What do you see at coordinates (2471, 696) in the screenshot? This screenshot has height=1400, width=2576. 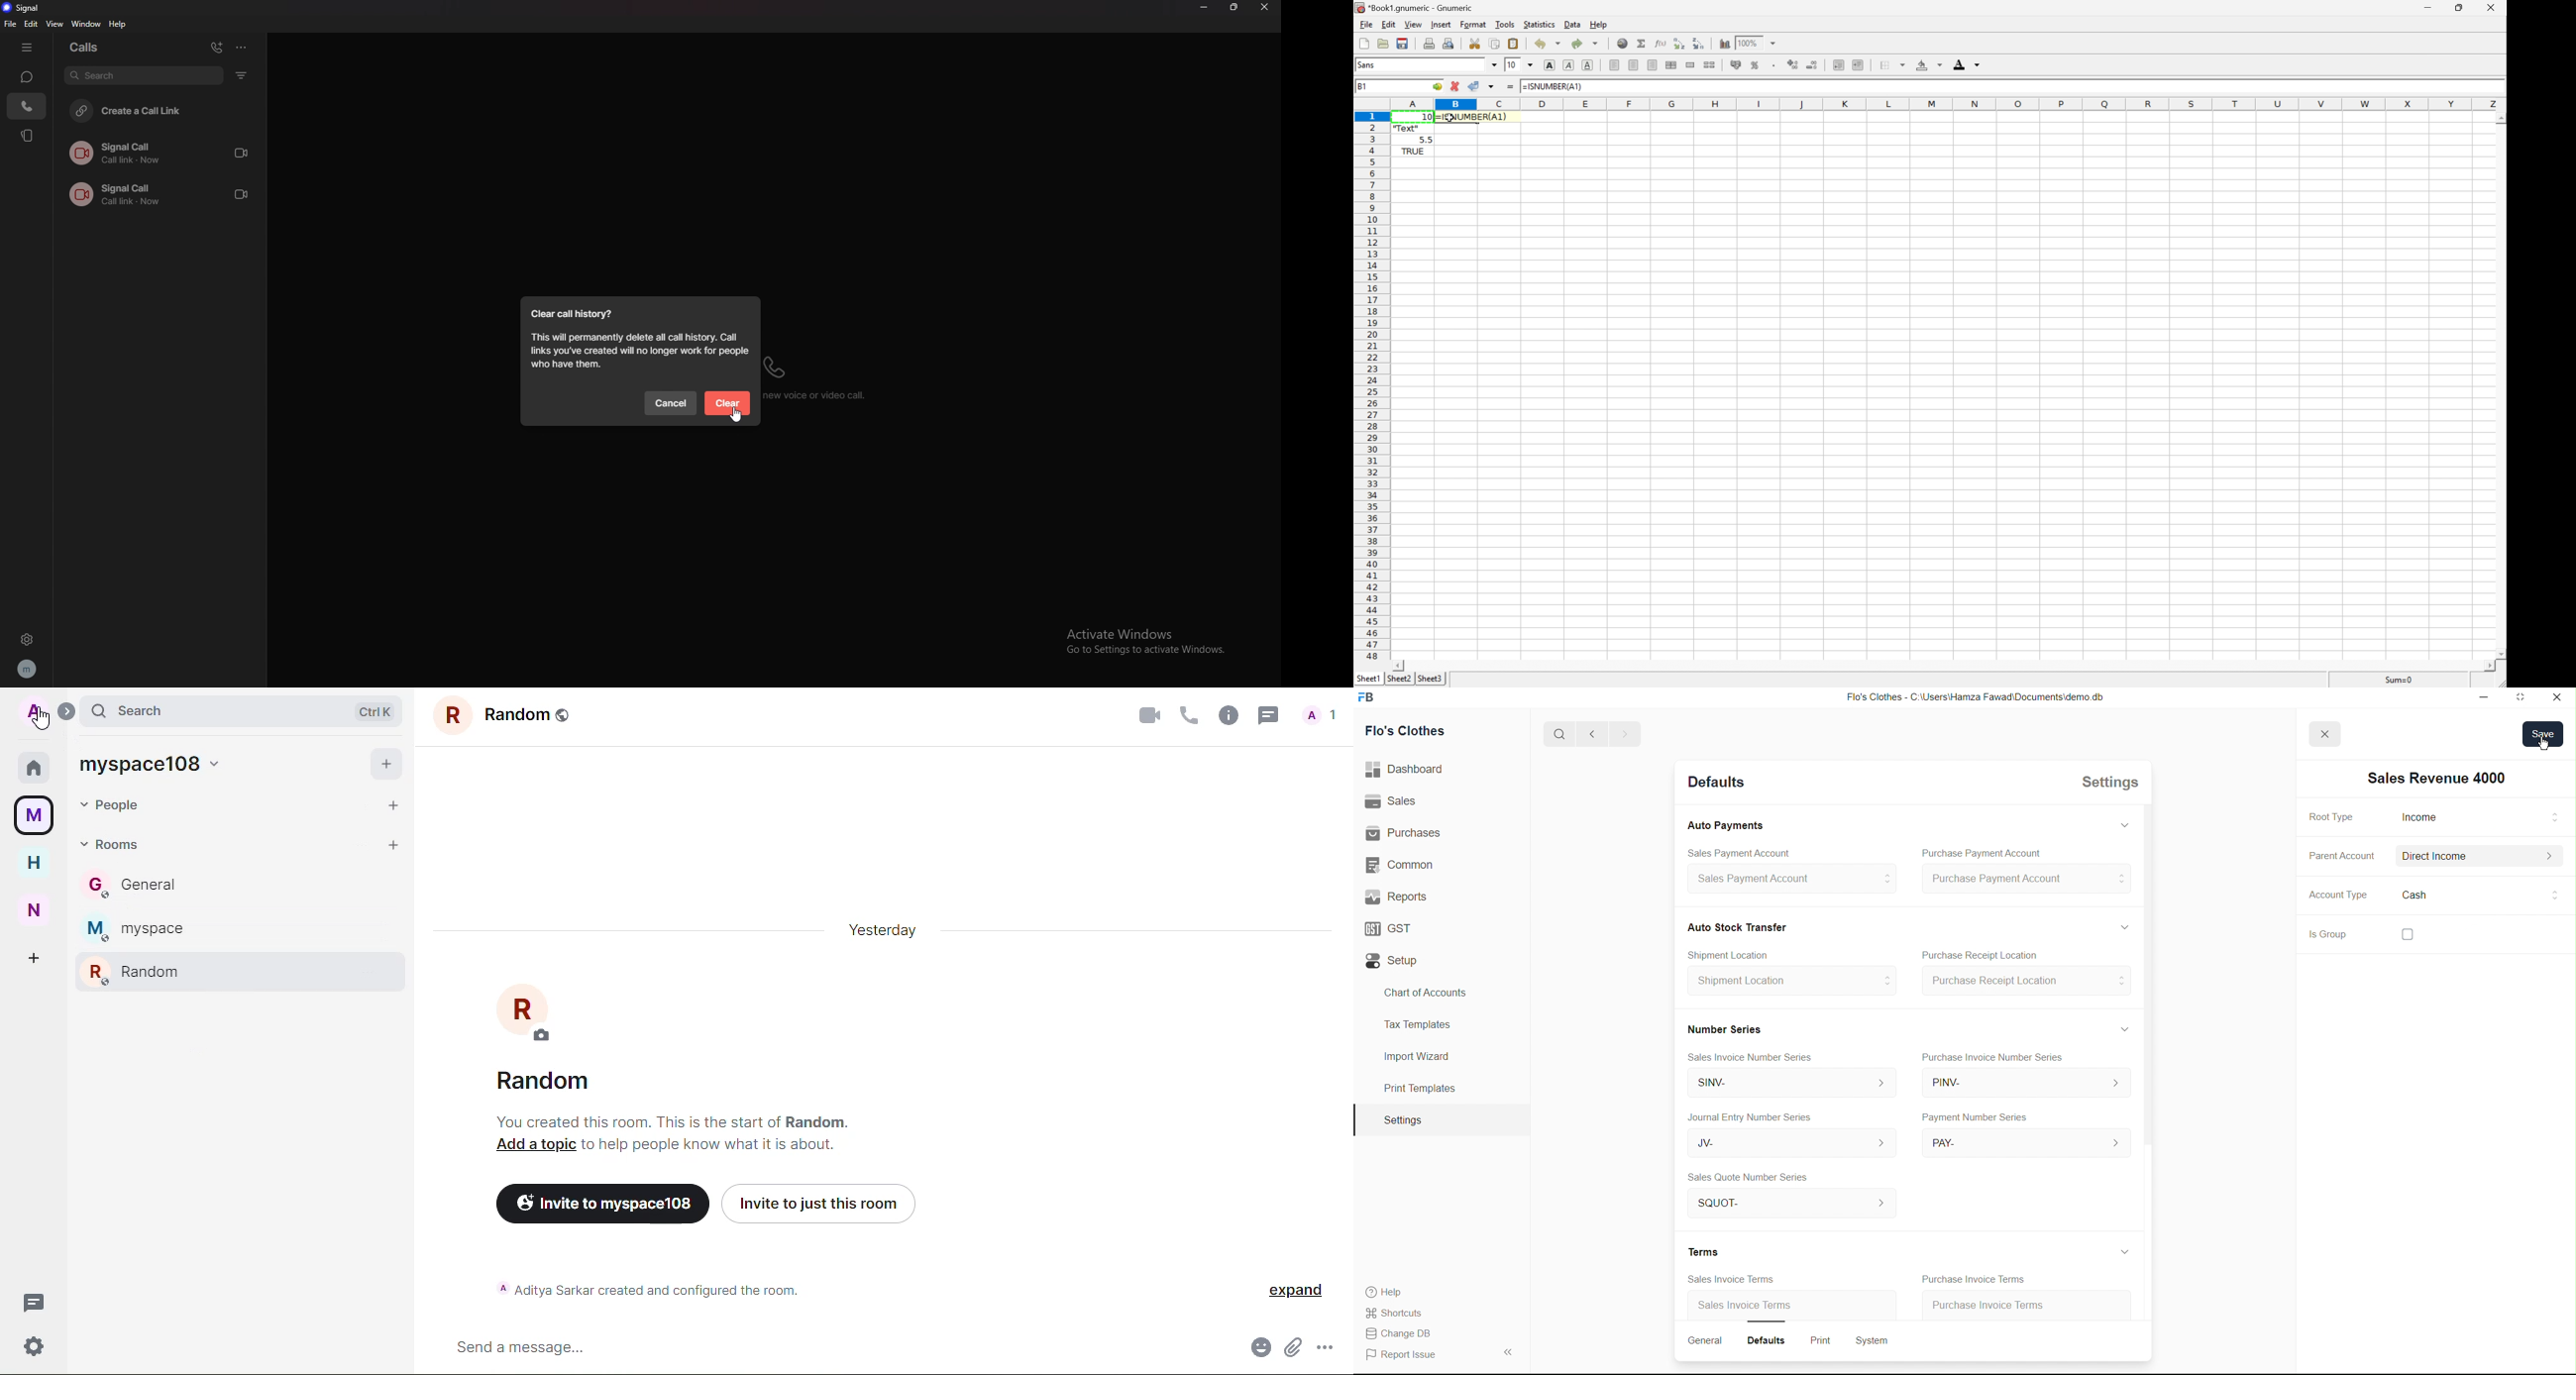 I see `Minimize` at bounding box center [2471, 696].